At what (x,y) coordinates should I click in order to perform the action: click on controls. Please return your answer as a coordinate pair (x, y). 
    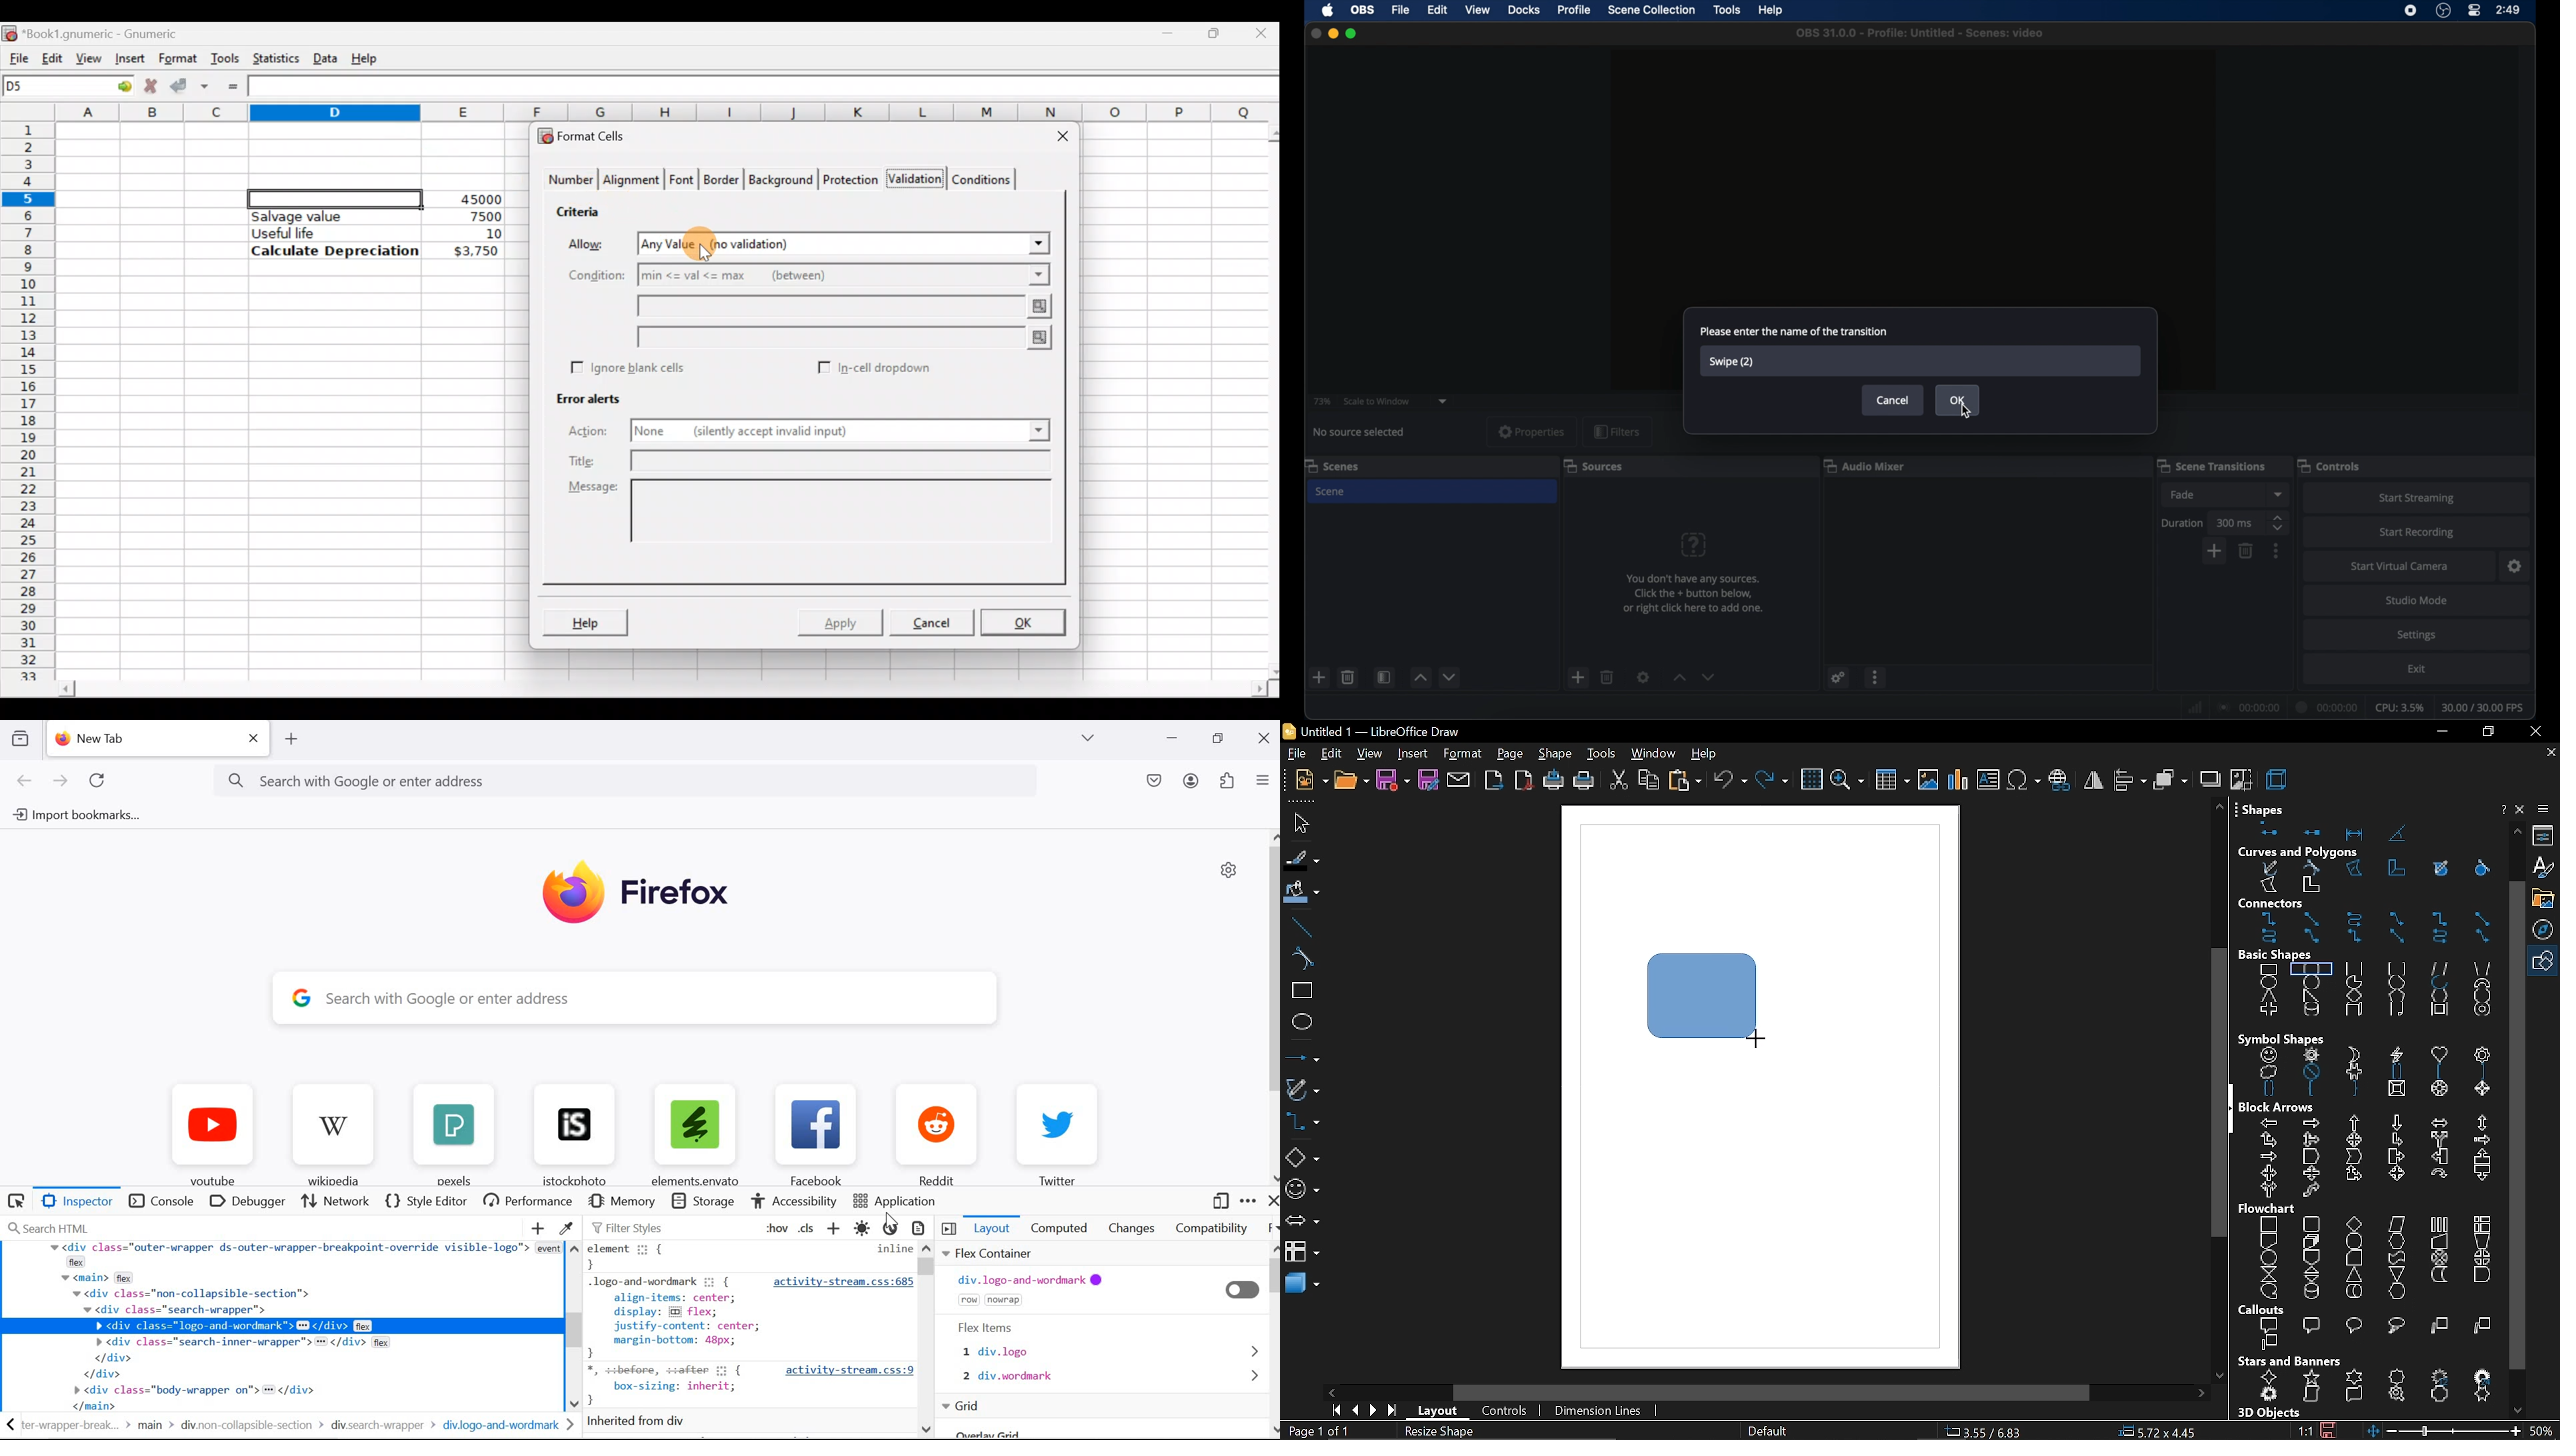
    Looking at the image, I should click on (2331, 467).